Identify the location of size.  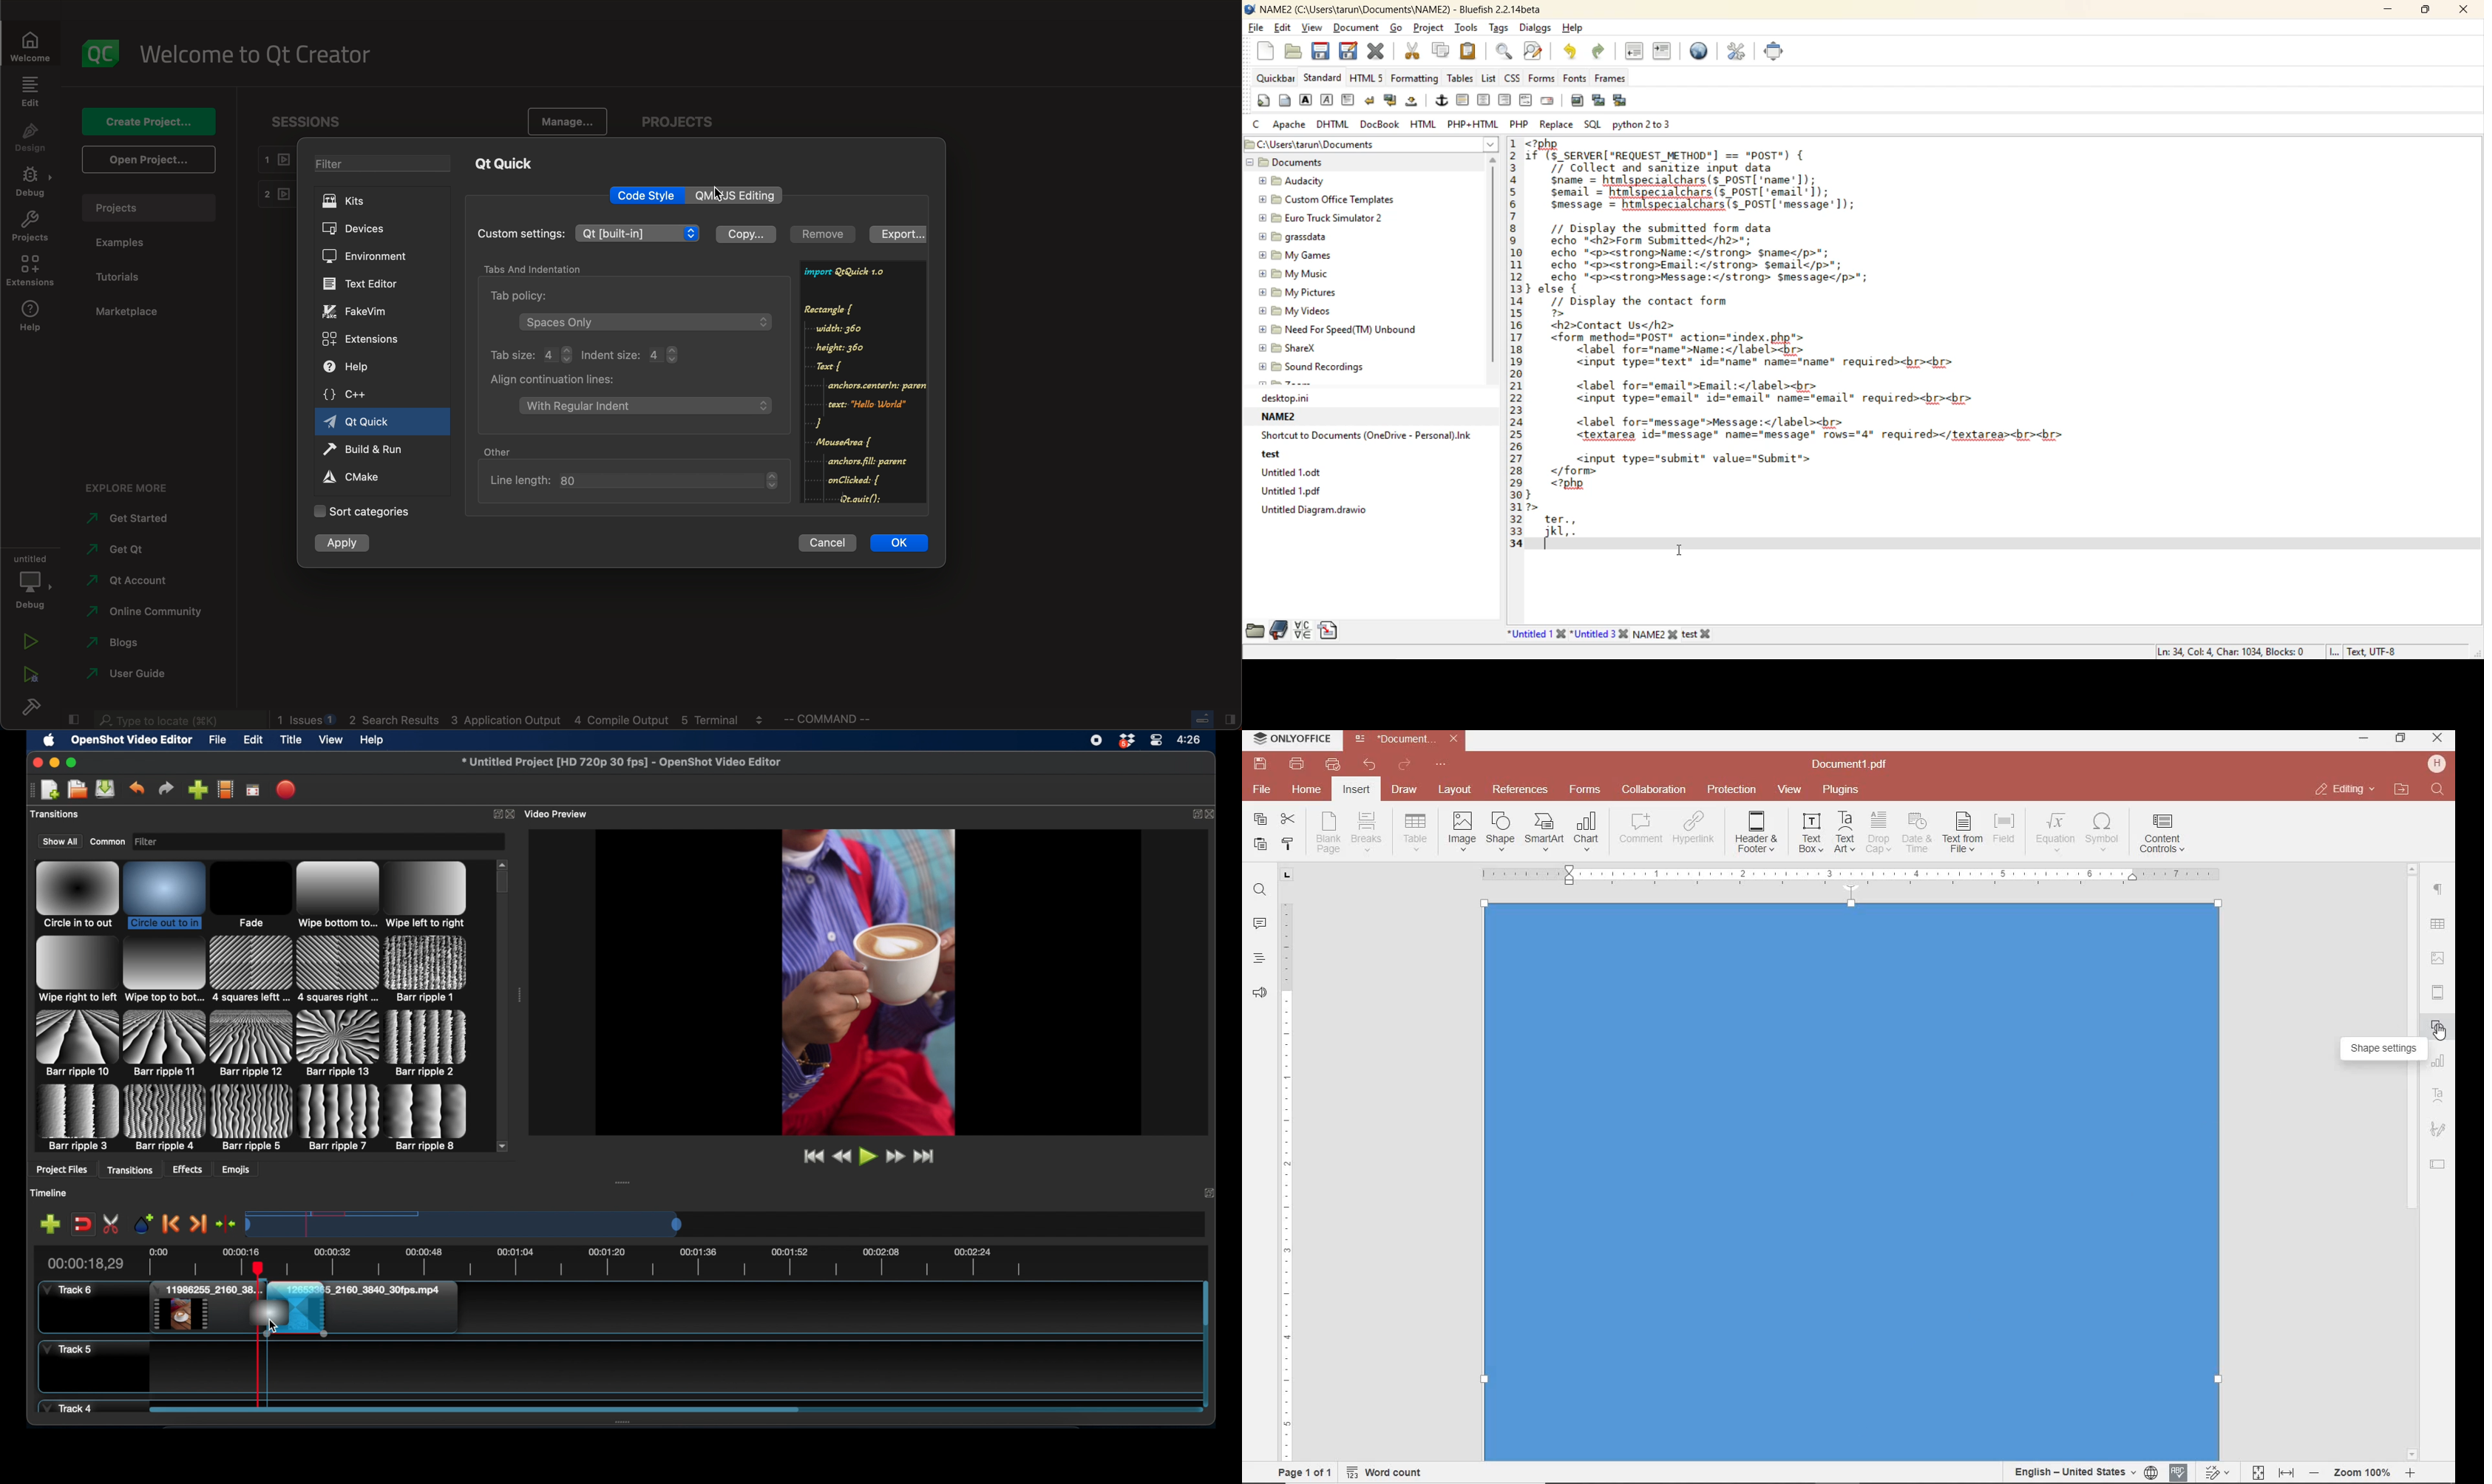
(596, 354).